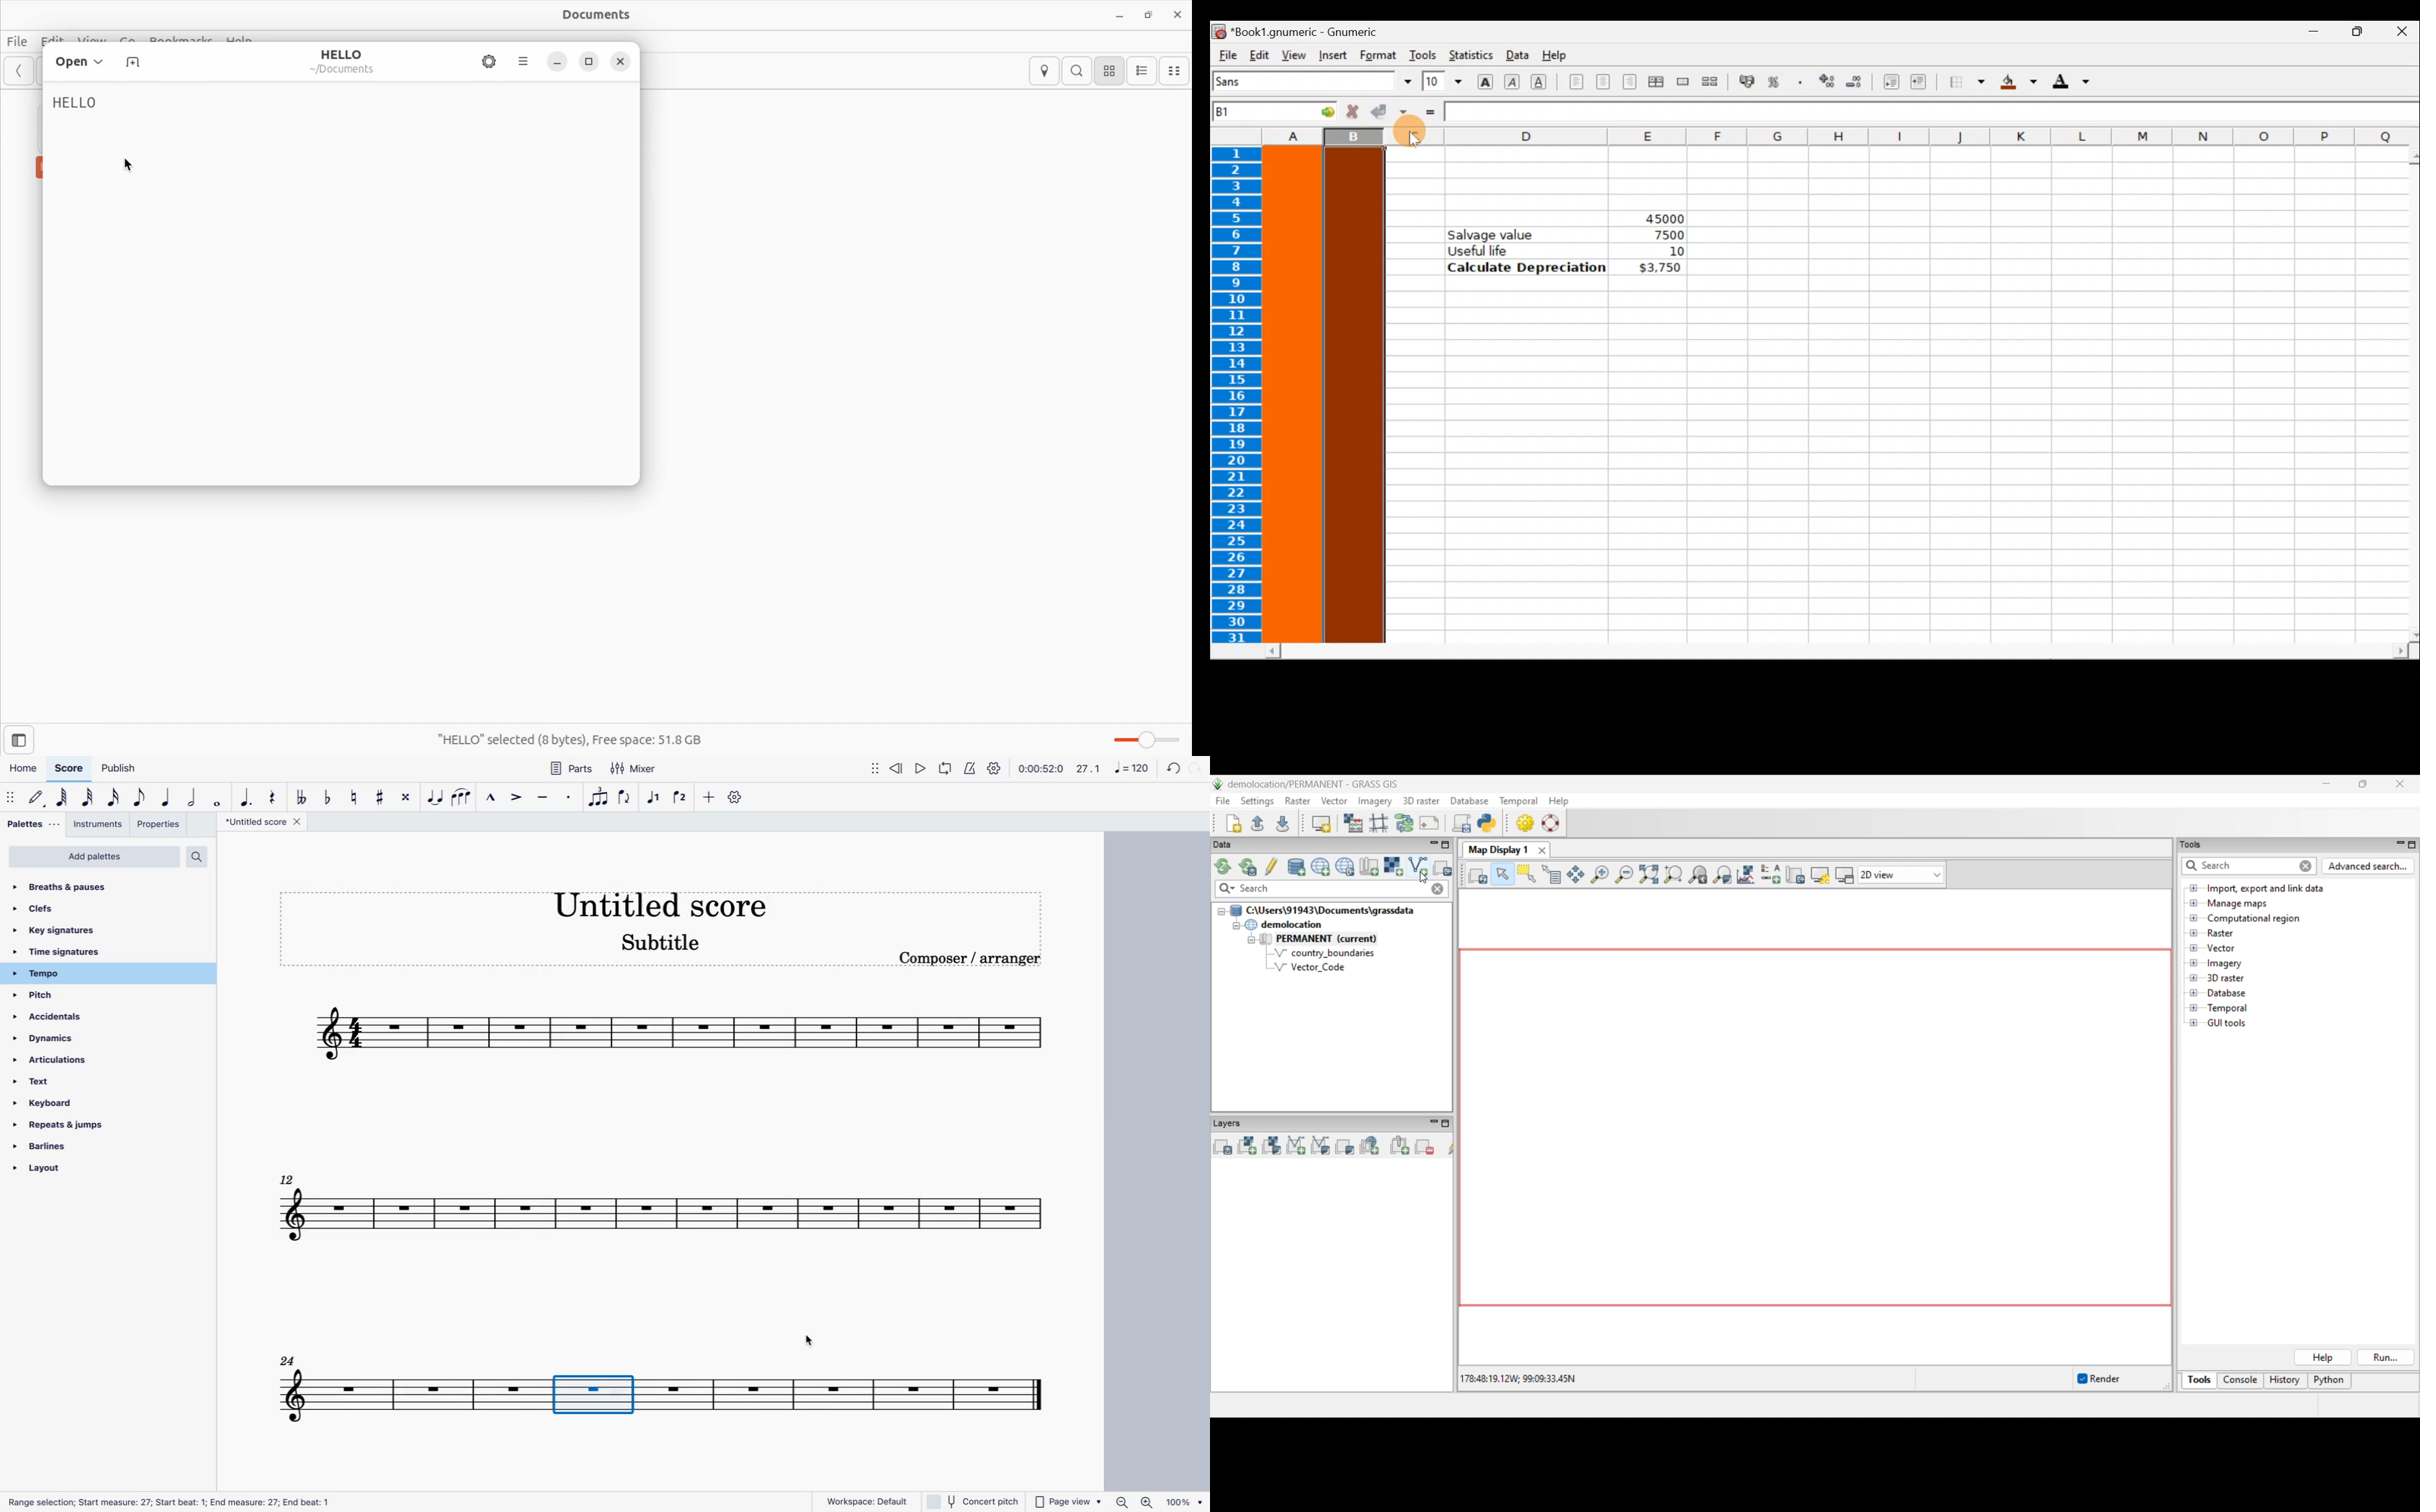 The height and width of the screenshot is (1512, 2436). What do you see at coordinates (623, 60) in the screenshot?
I see `close` at bounding box center [623, 60].